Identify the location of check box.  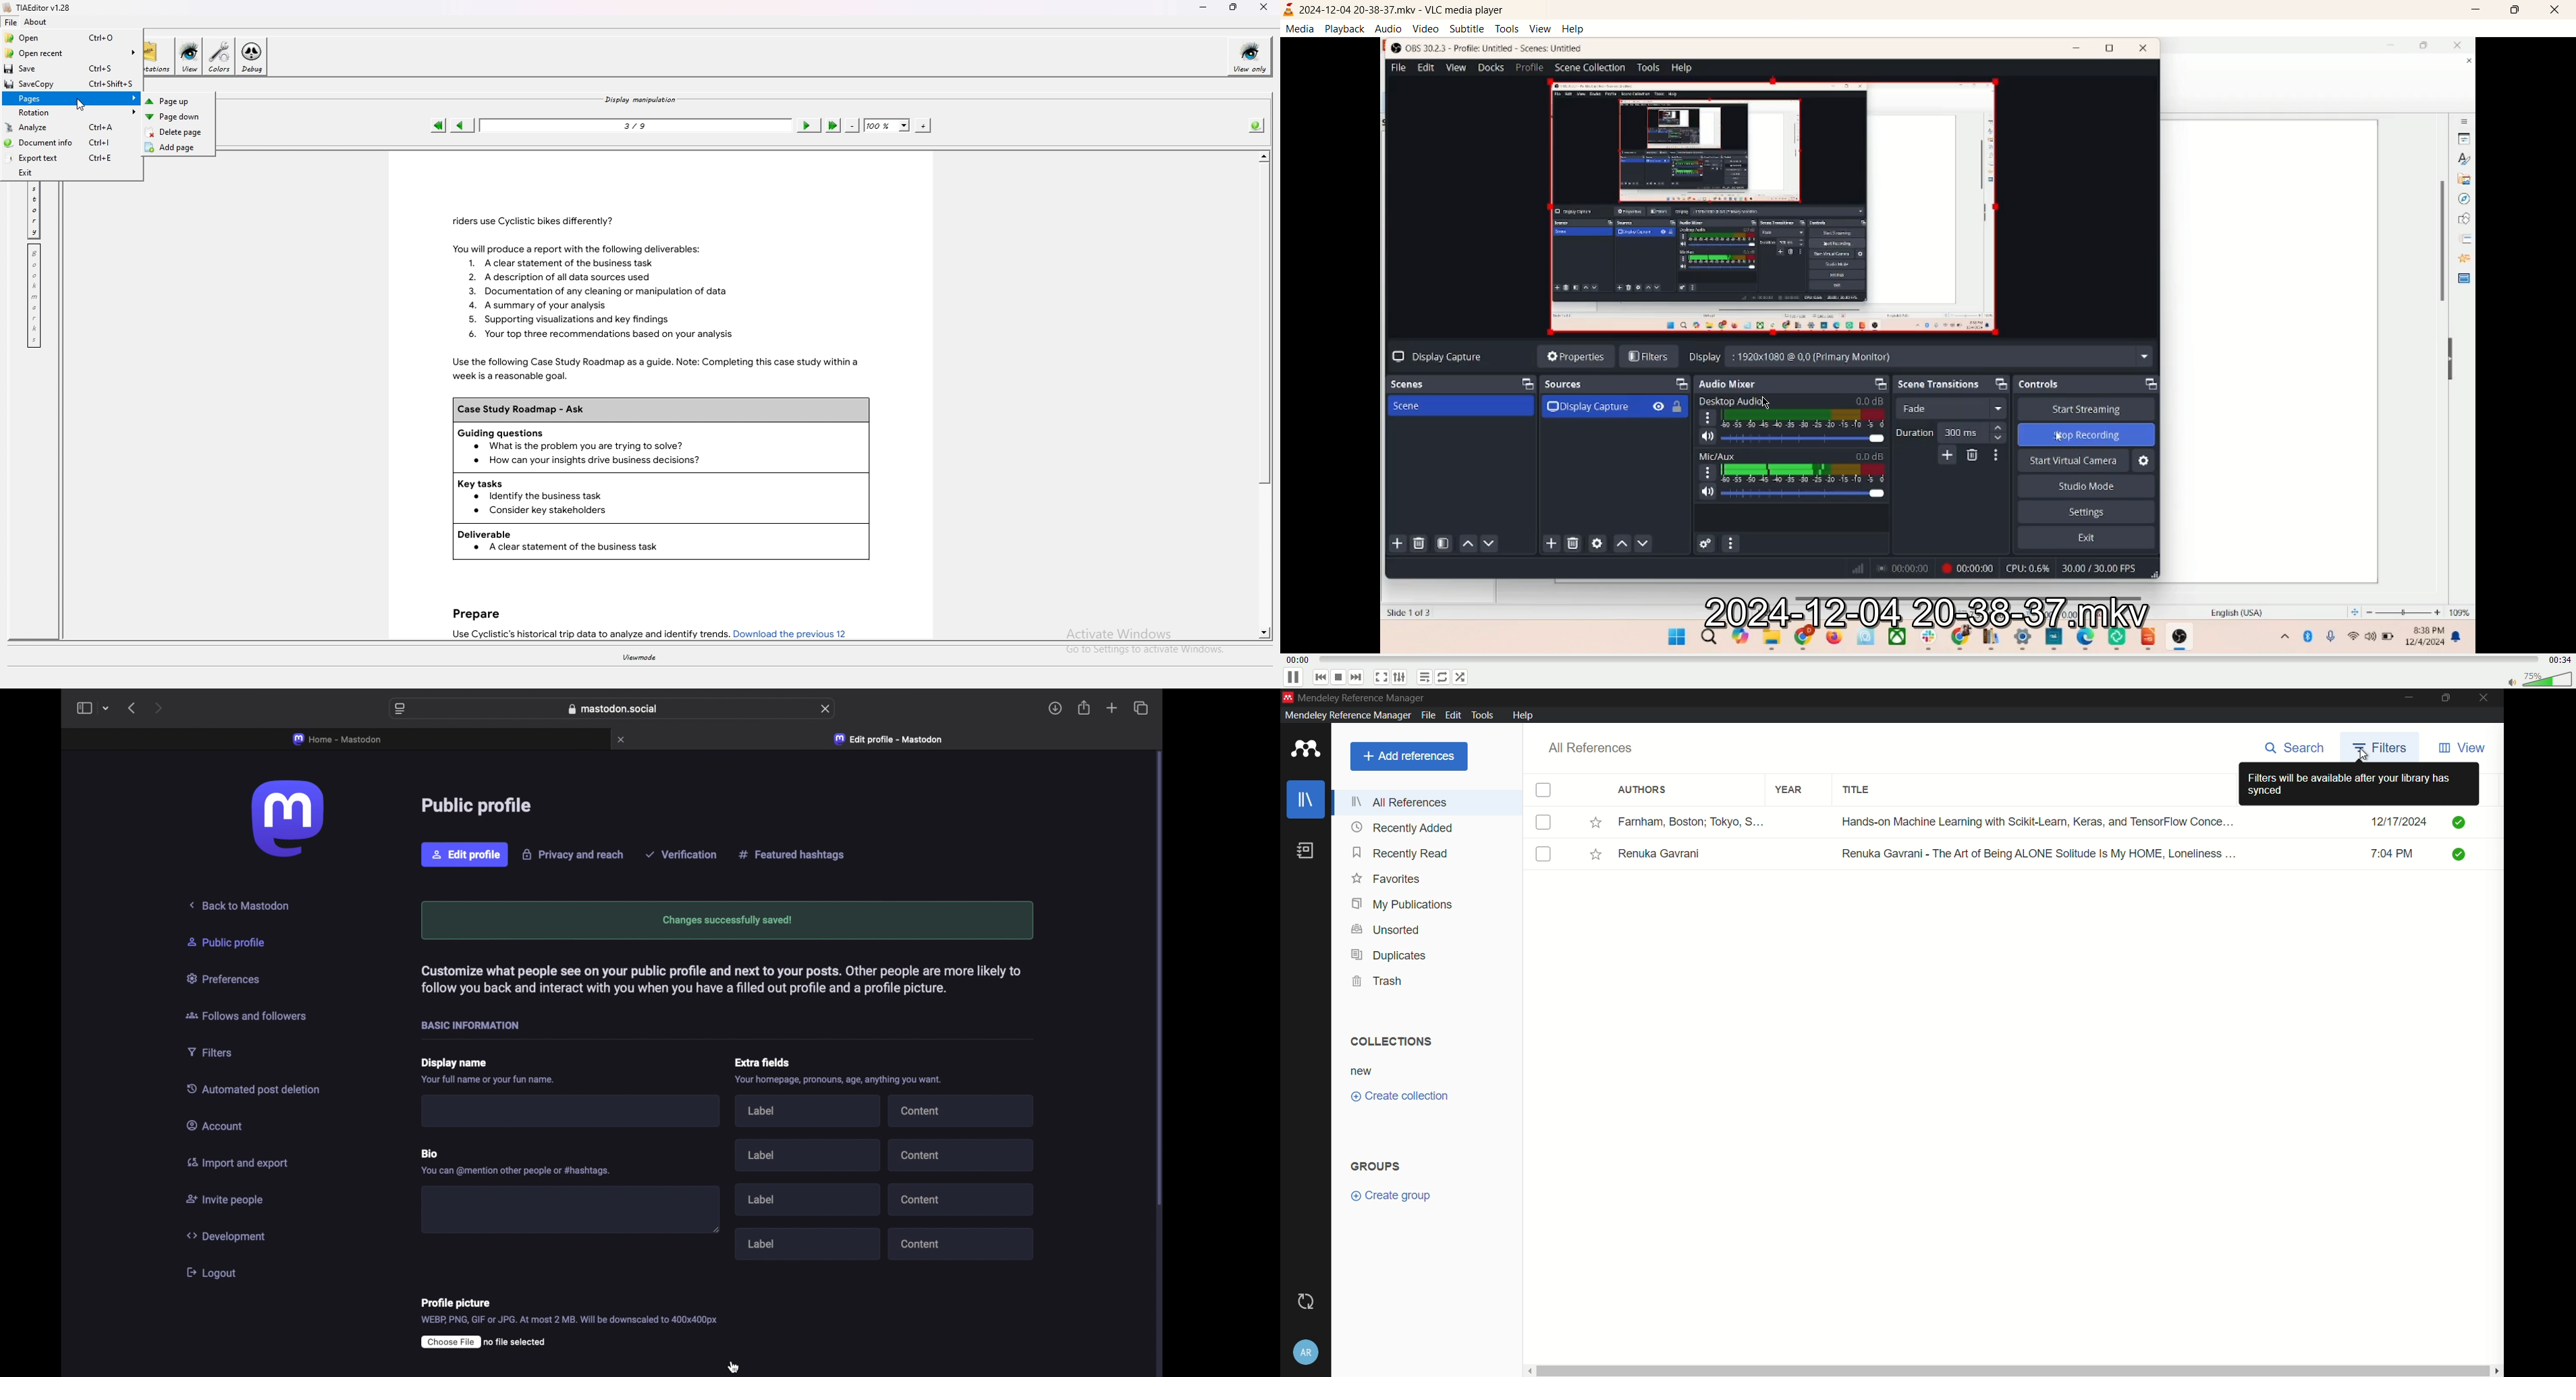
(1543, 790).